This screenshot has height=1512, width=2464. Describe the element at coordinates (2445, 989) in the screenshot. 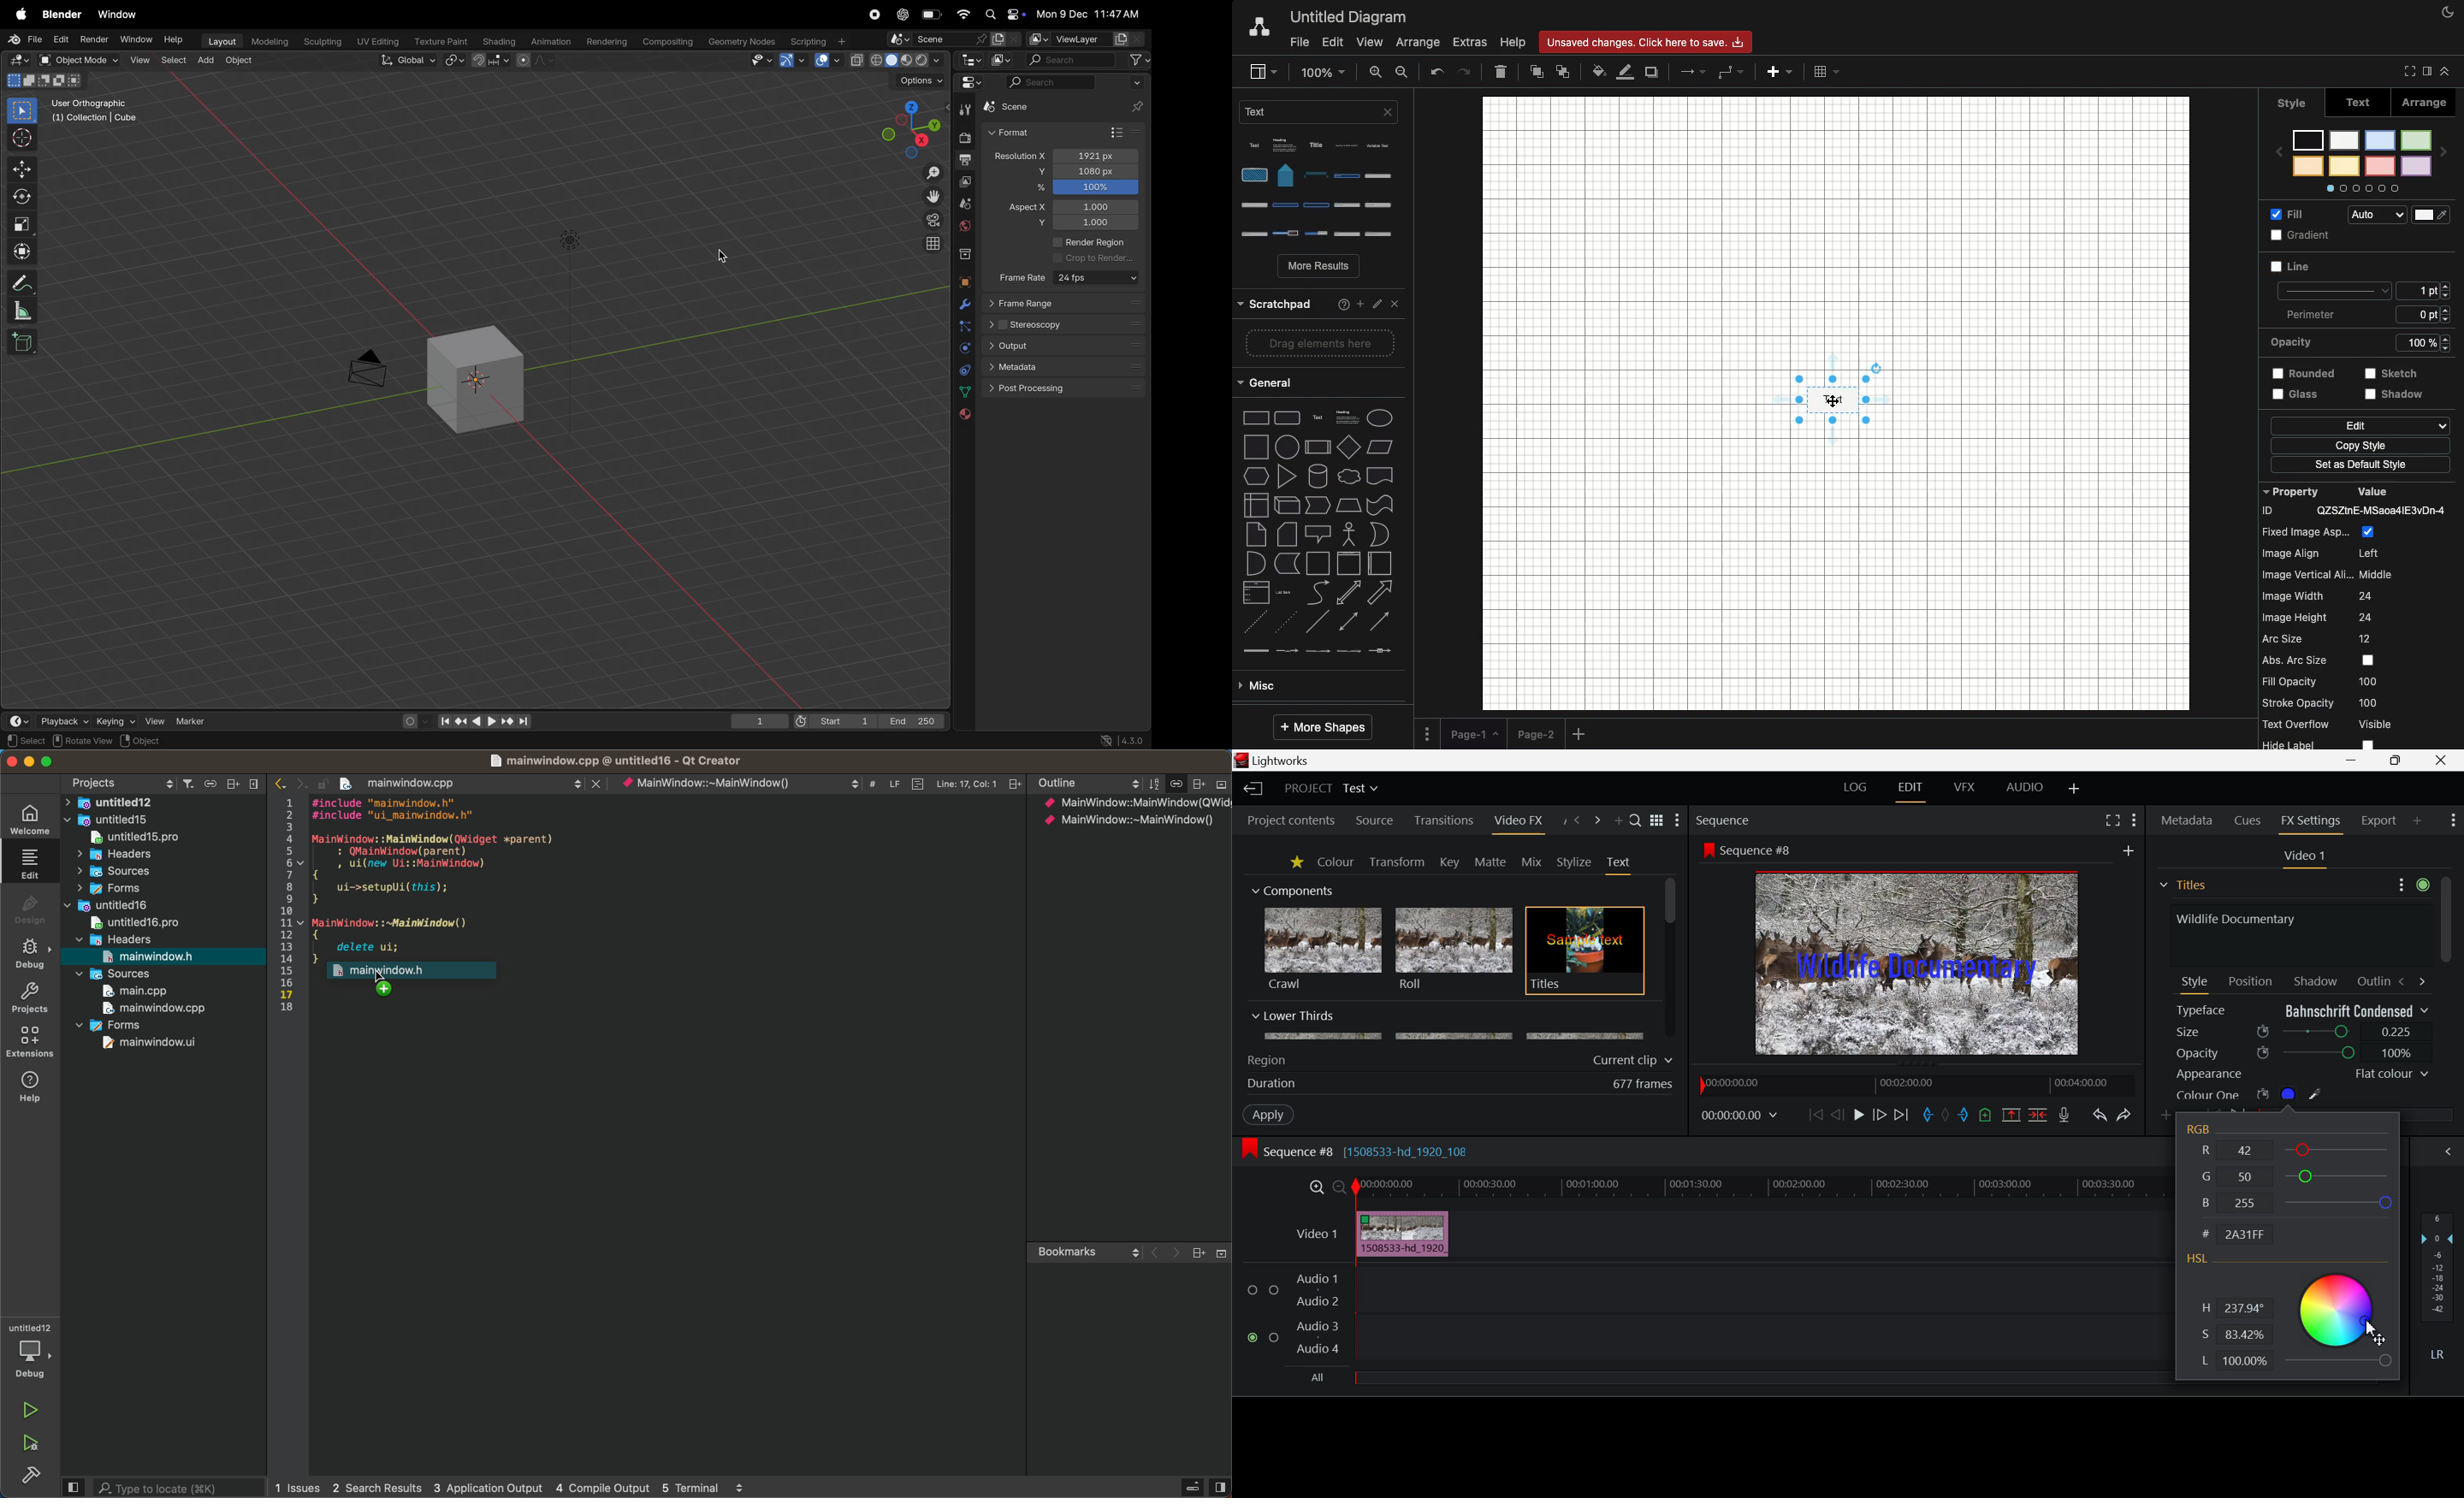

I see `Scroll Bar` at that location.